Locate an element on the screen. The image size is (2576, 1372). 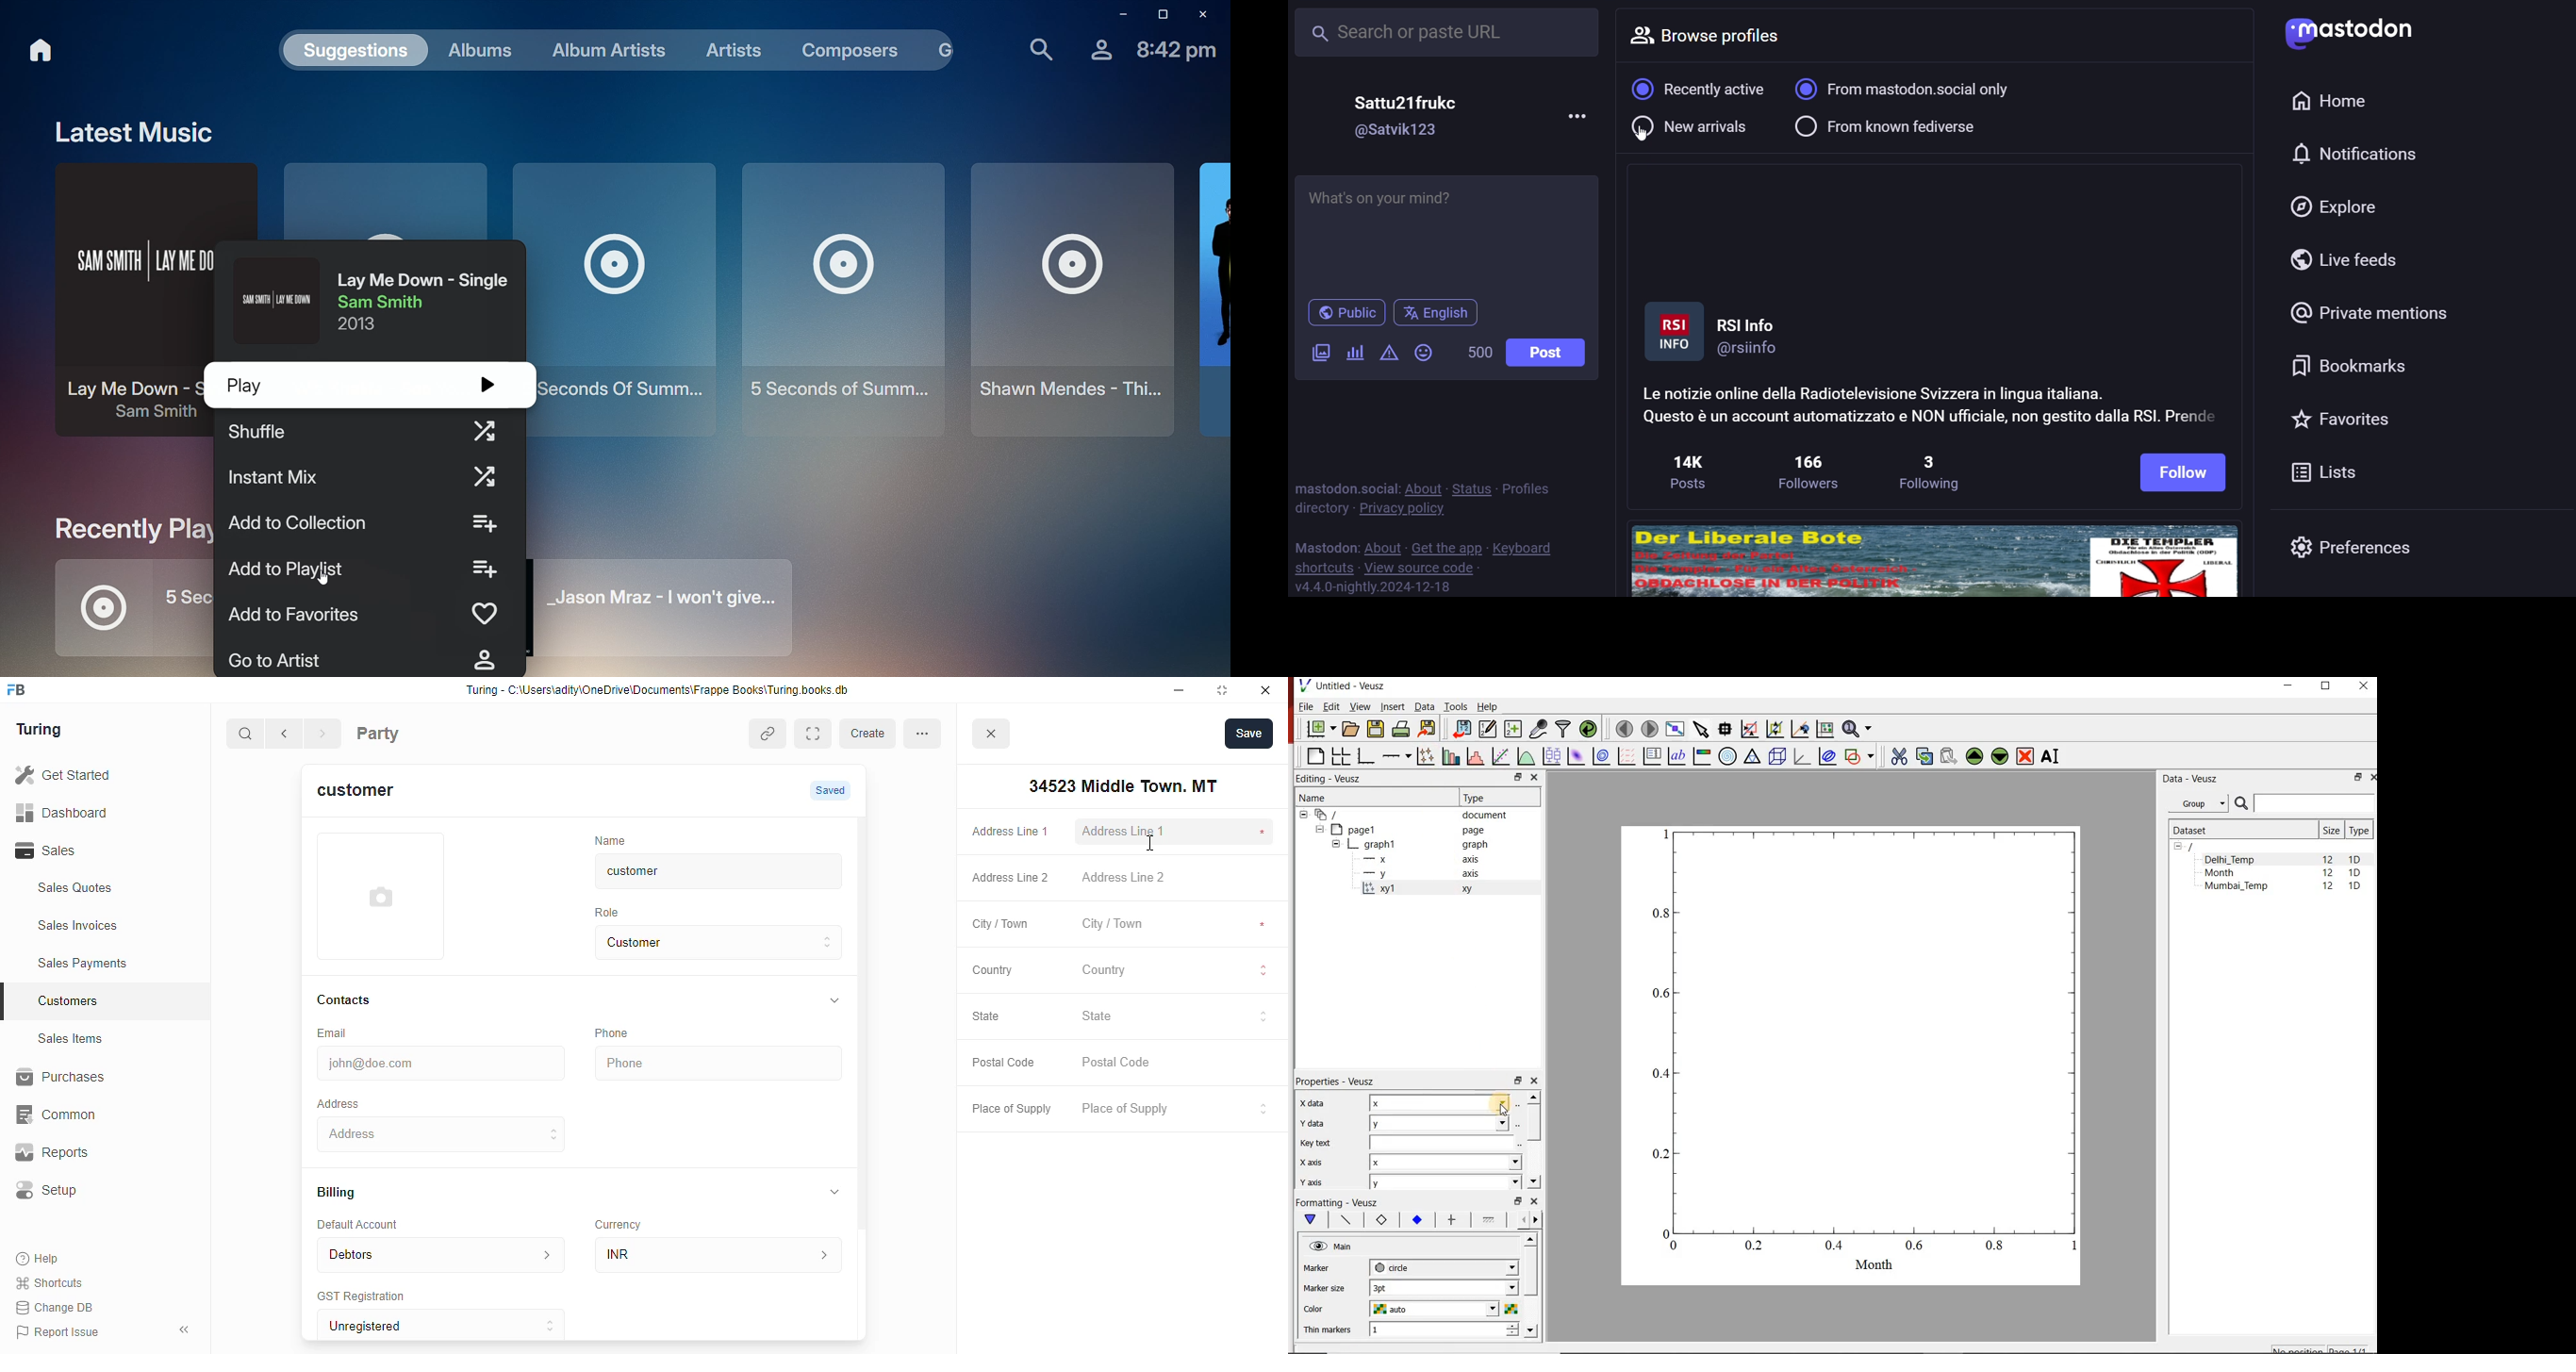
Sales Quotes is located at coordinates (101, 890).